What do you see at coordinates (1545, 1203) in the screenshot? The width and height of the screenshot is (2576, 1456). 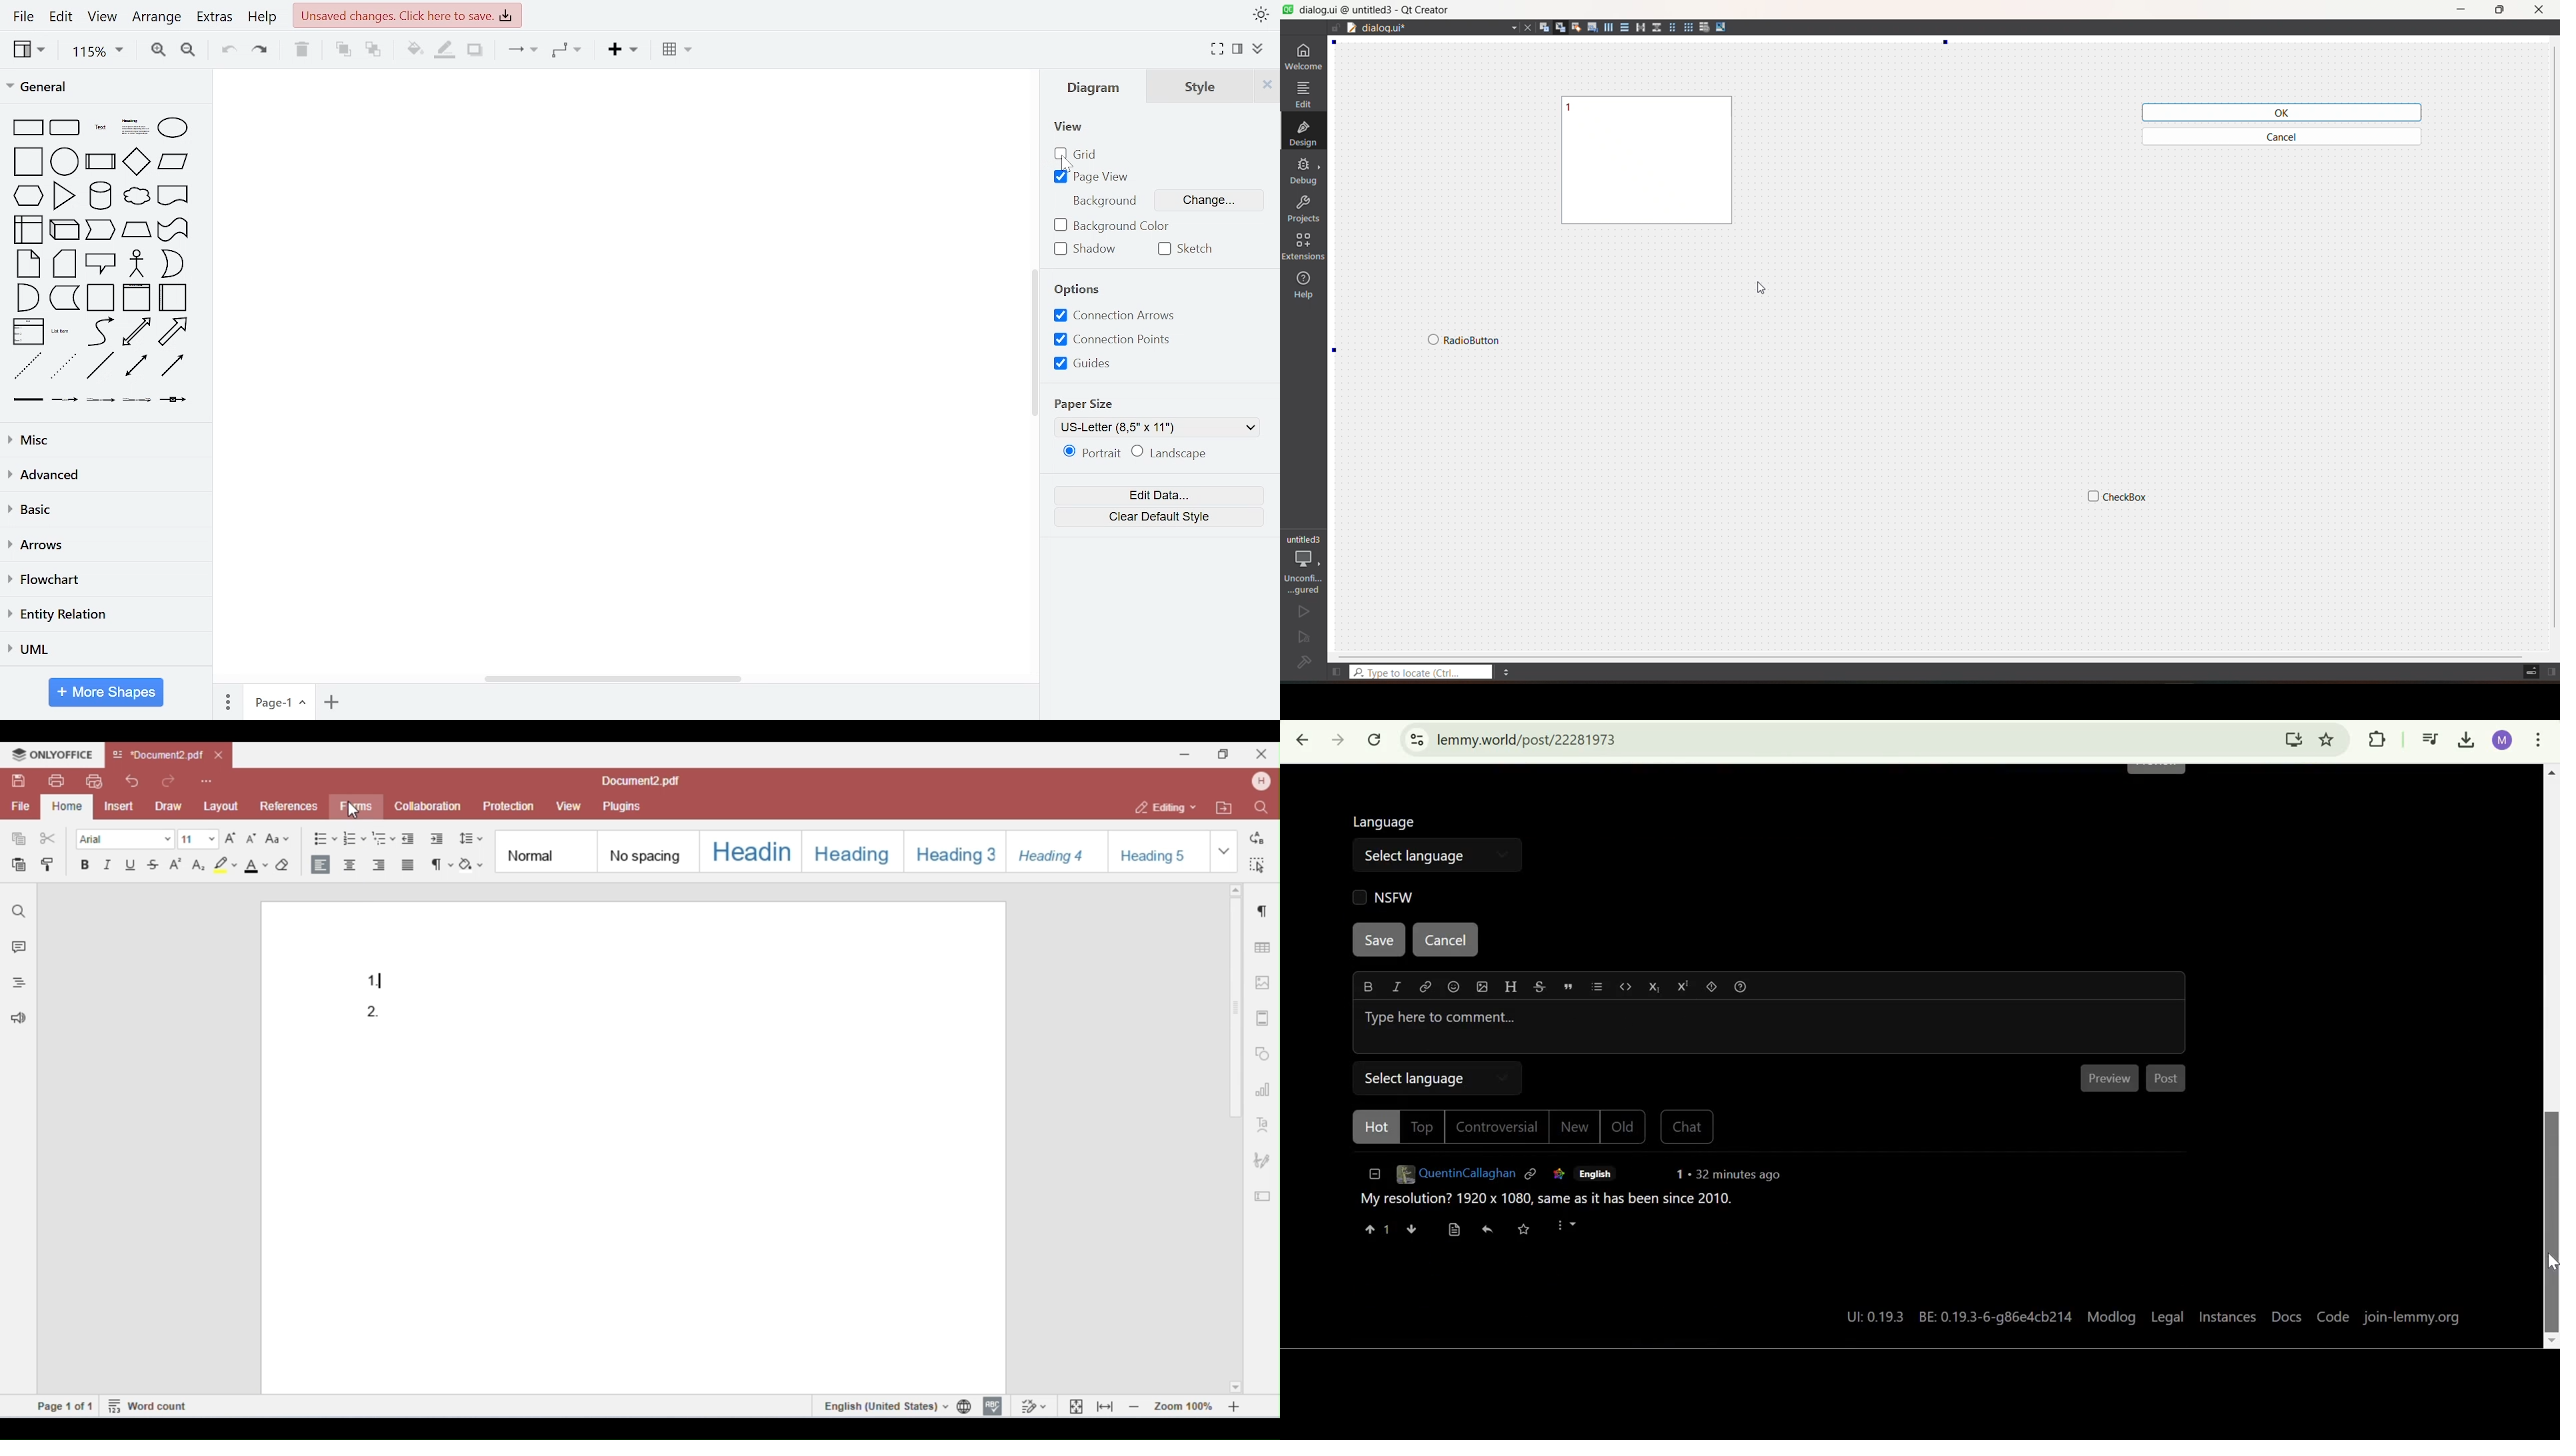 I see `My resolution? 1920 x 1080, same as it has been since 2010.` at bounding box center [1545, 1203].